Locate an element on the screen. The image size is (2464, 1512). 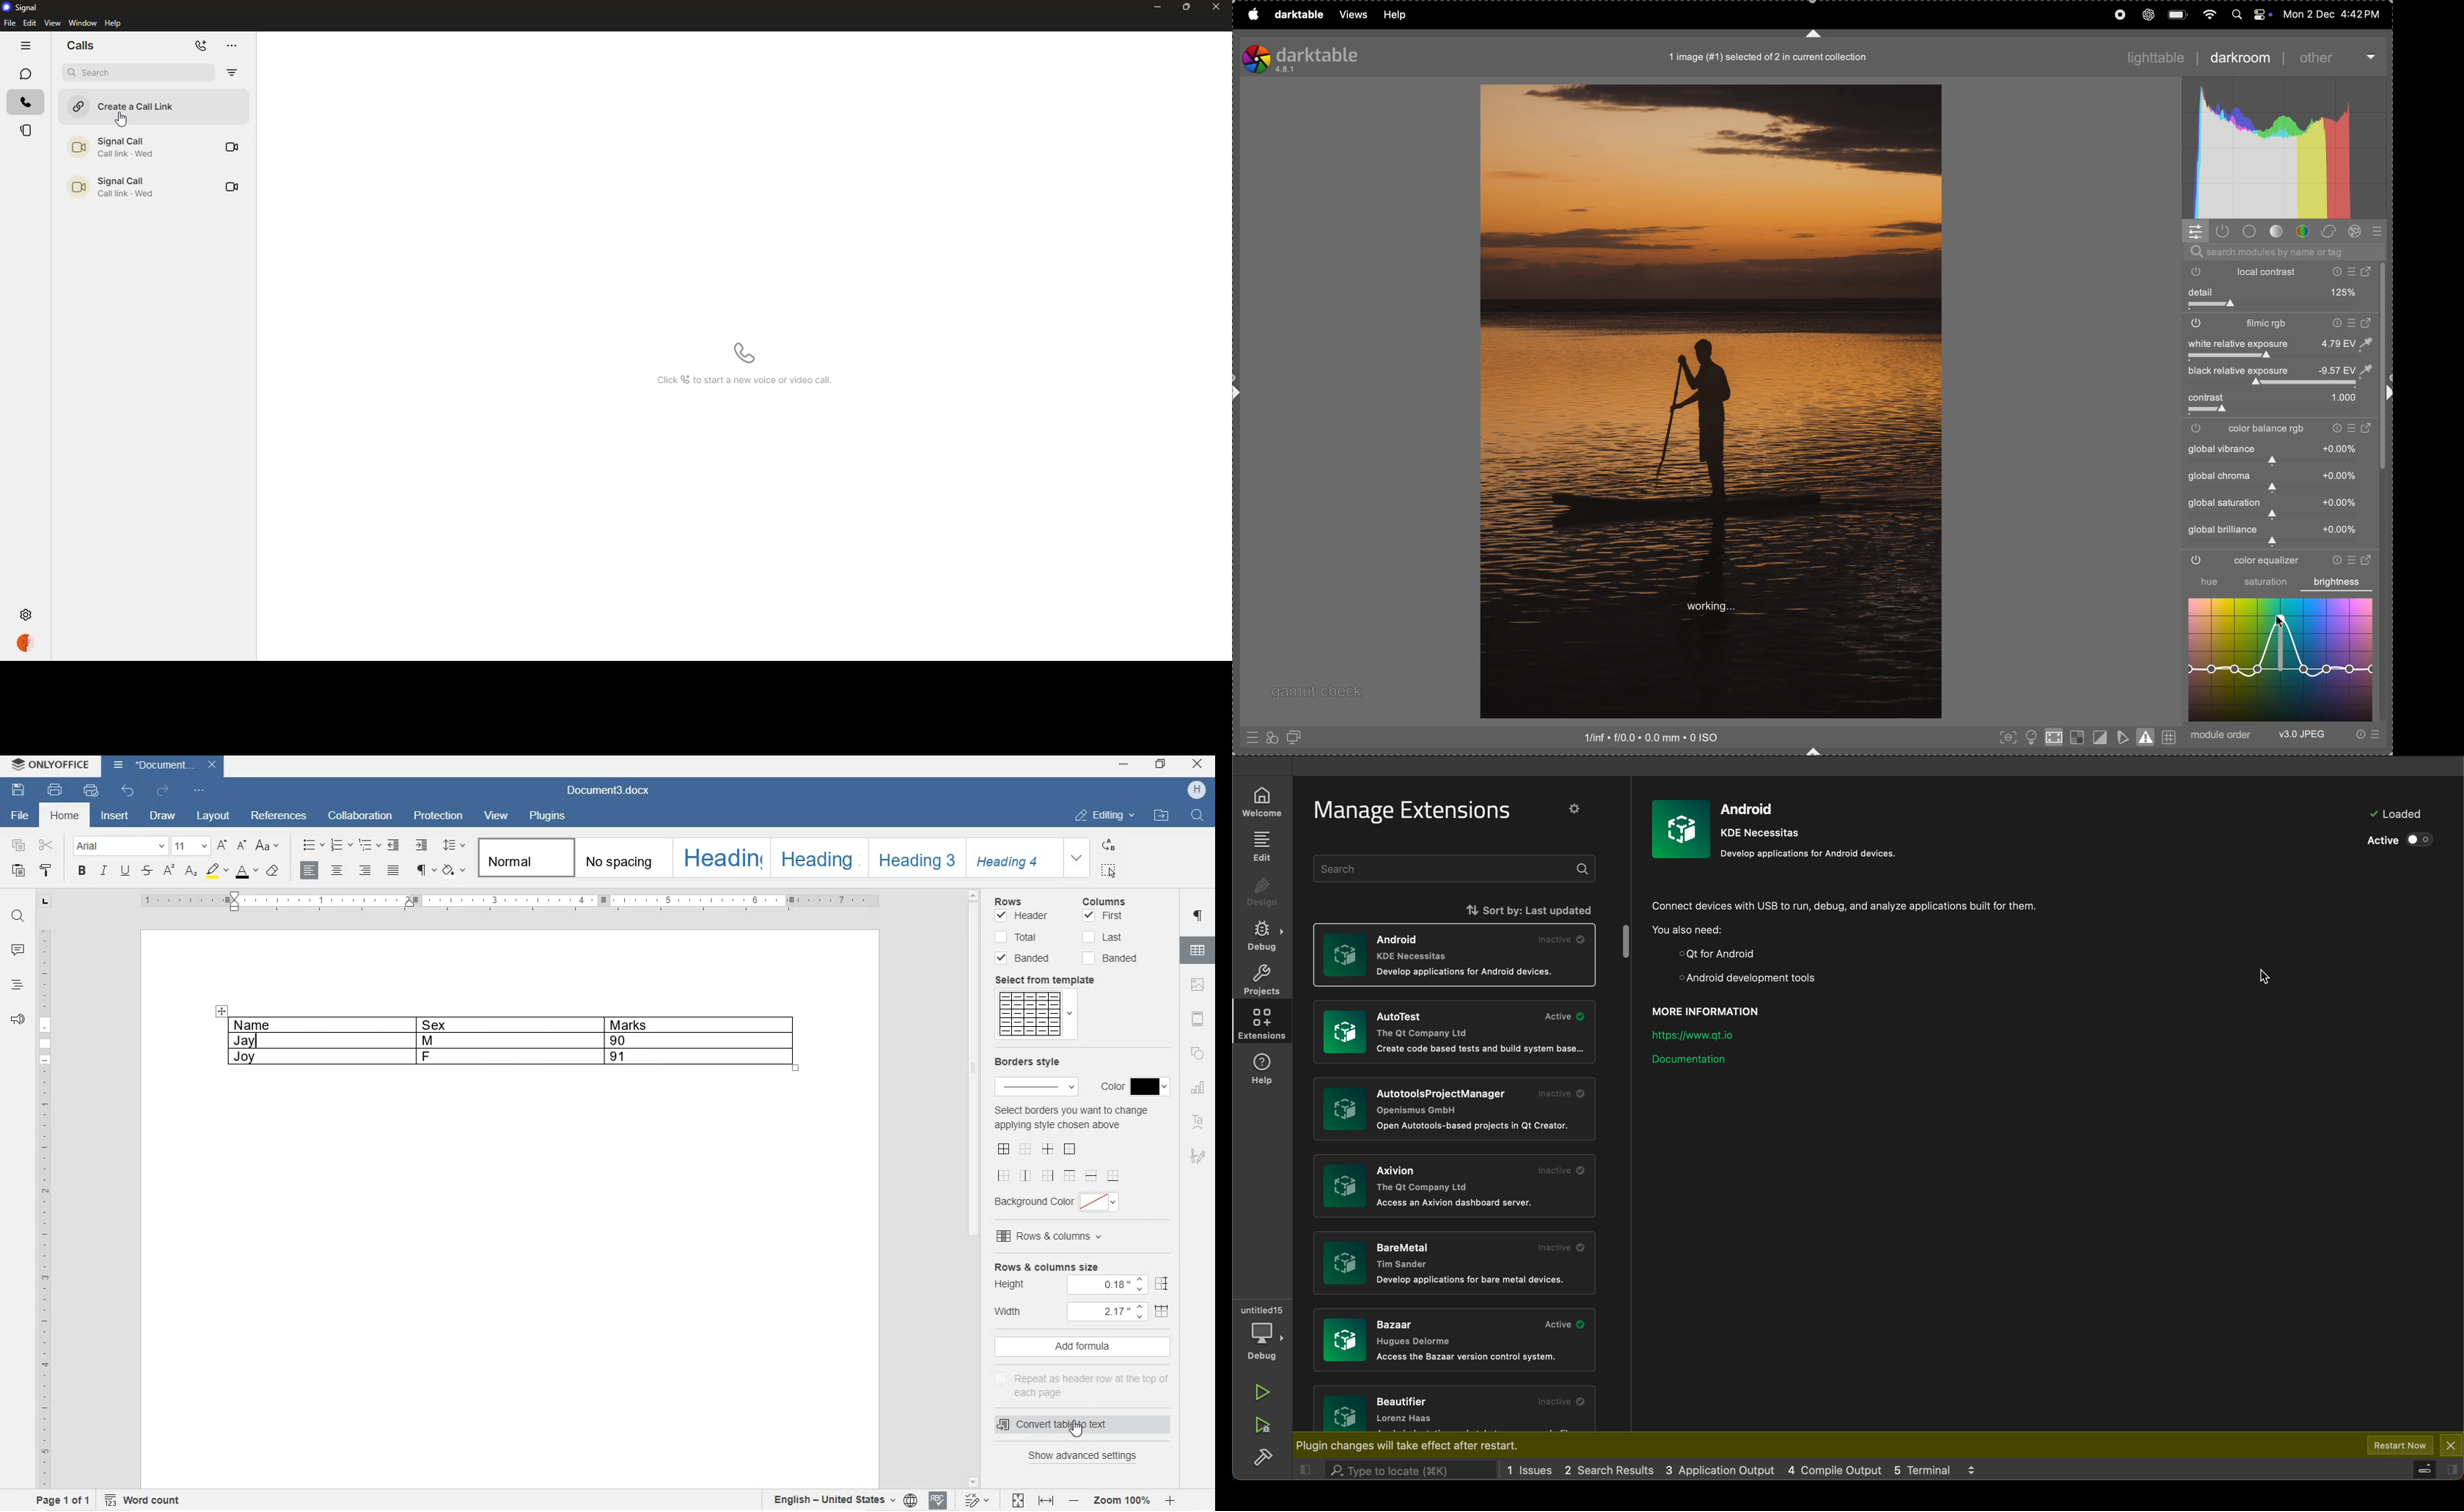
brightness is located at coordinates (2338, 582).